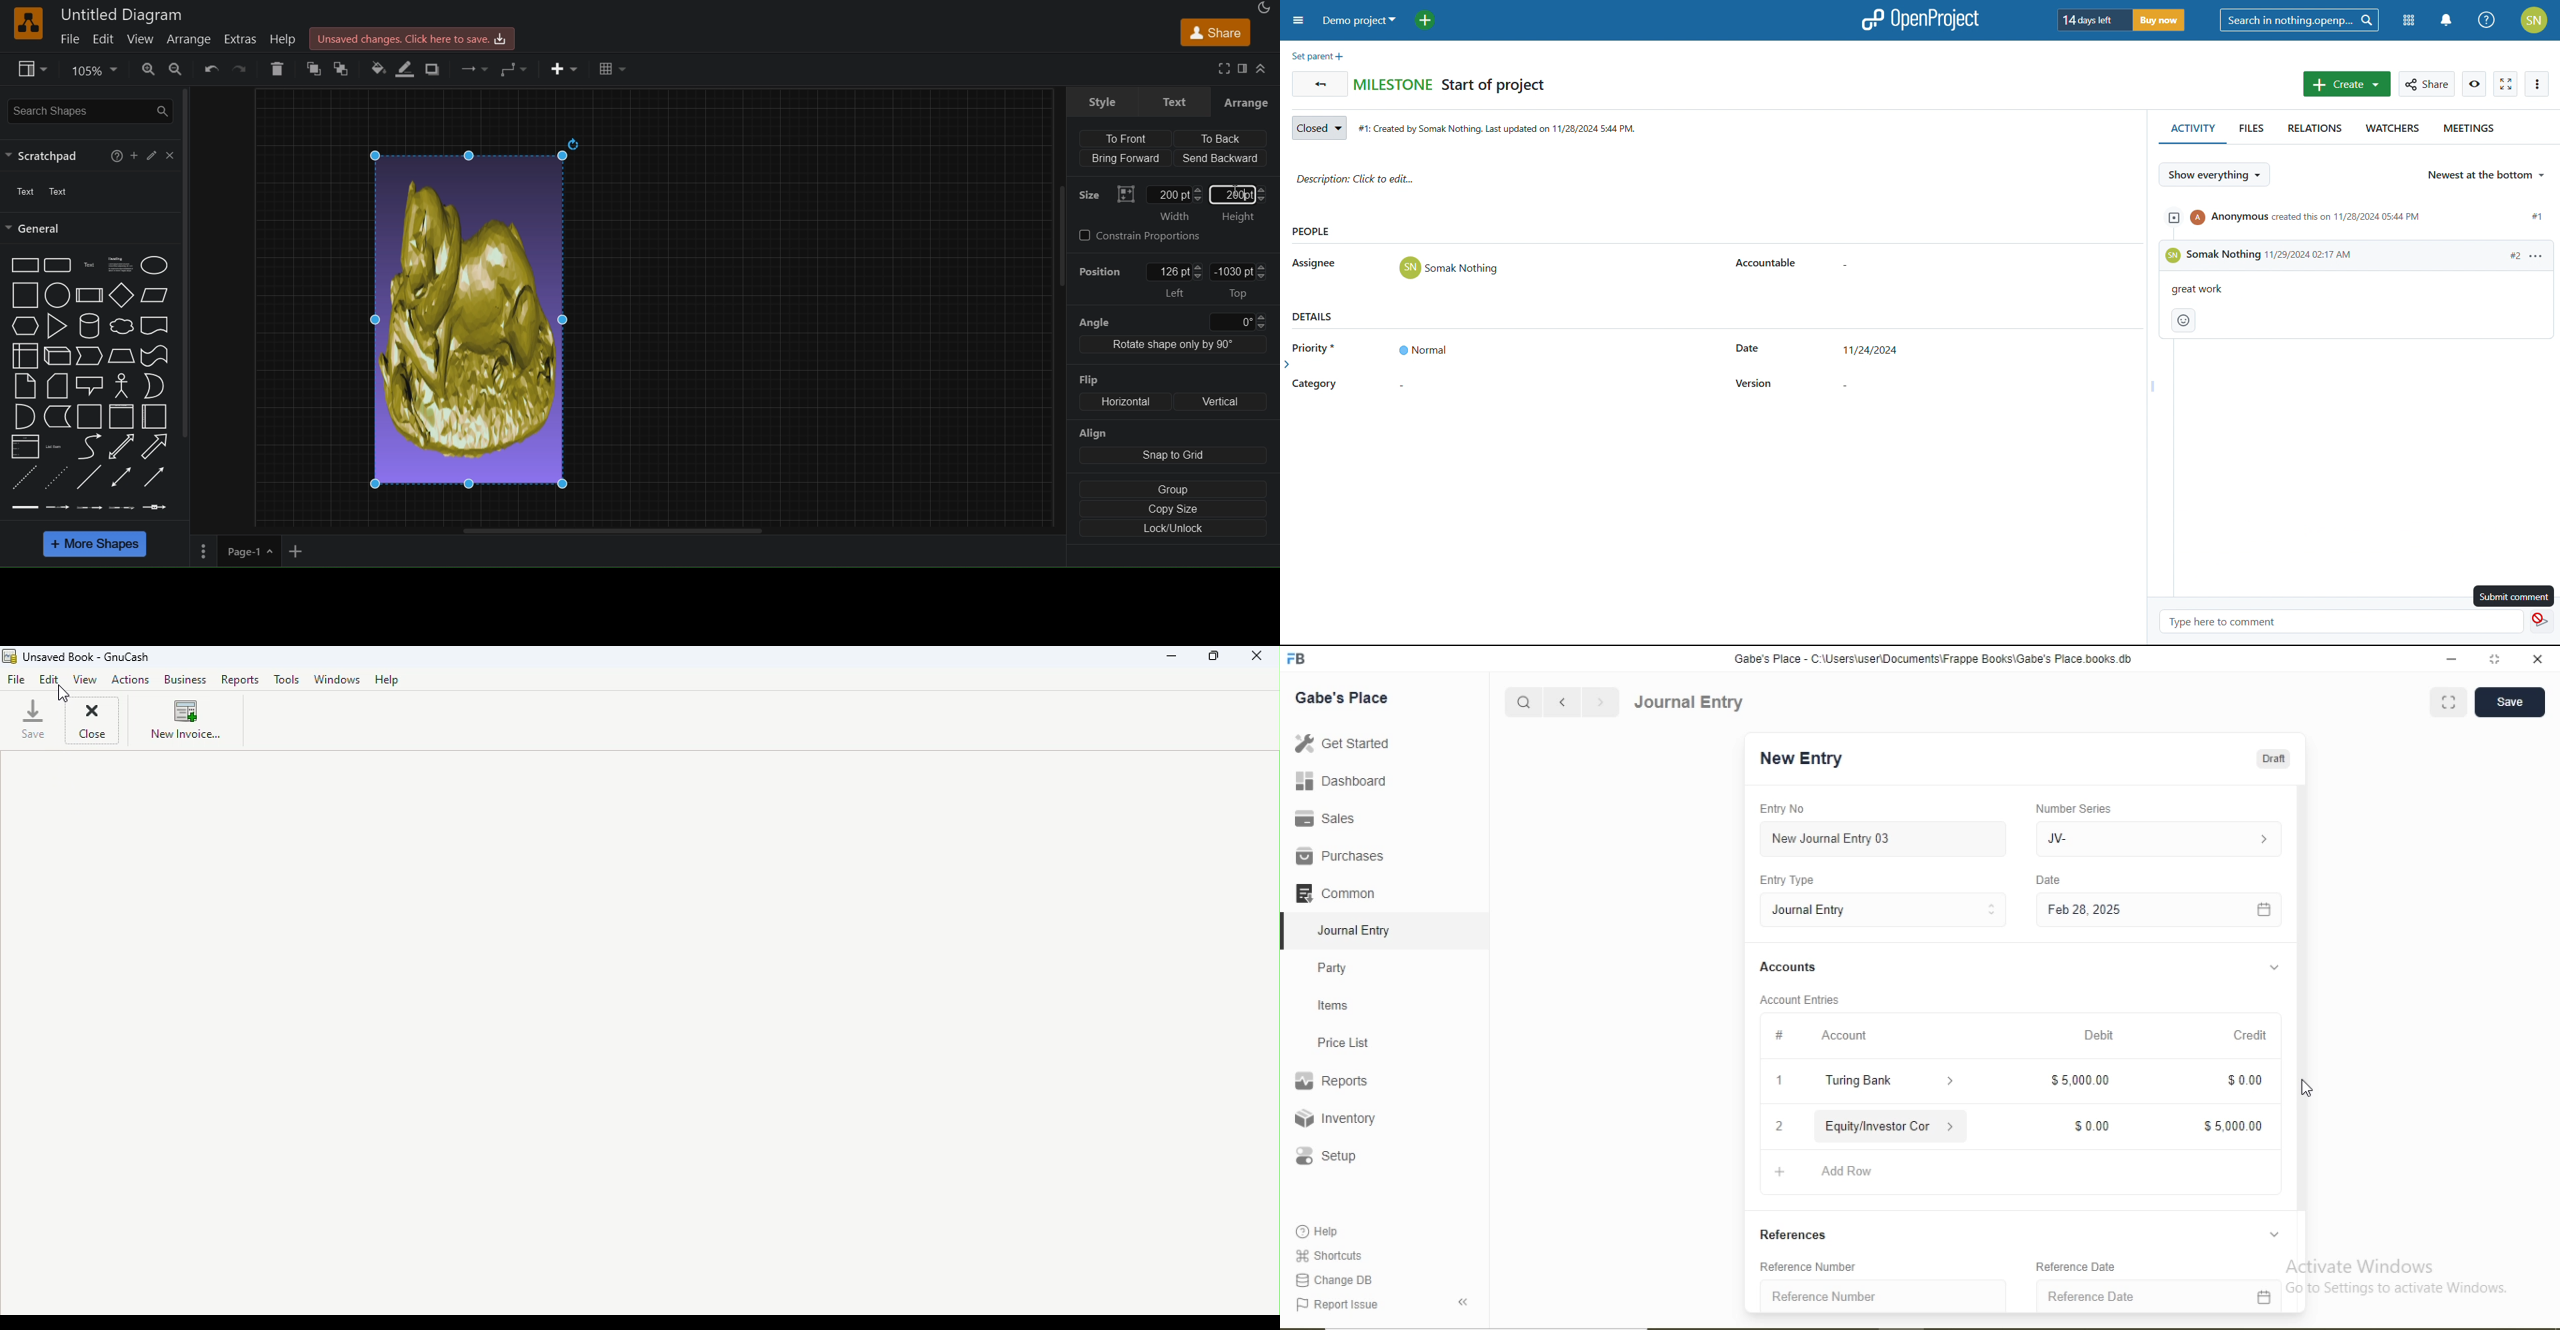  Describe the element at coordinates (1113, 391) in the screenshot. I see `flip: Horizontal` at that location.